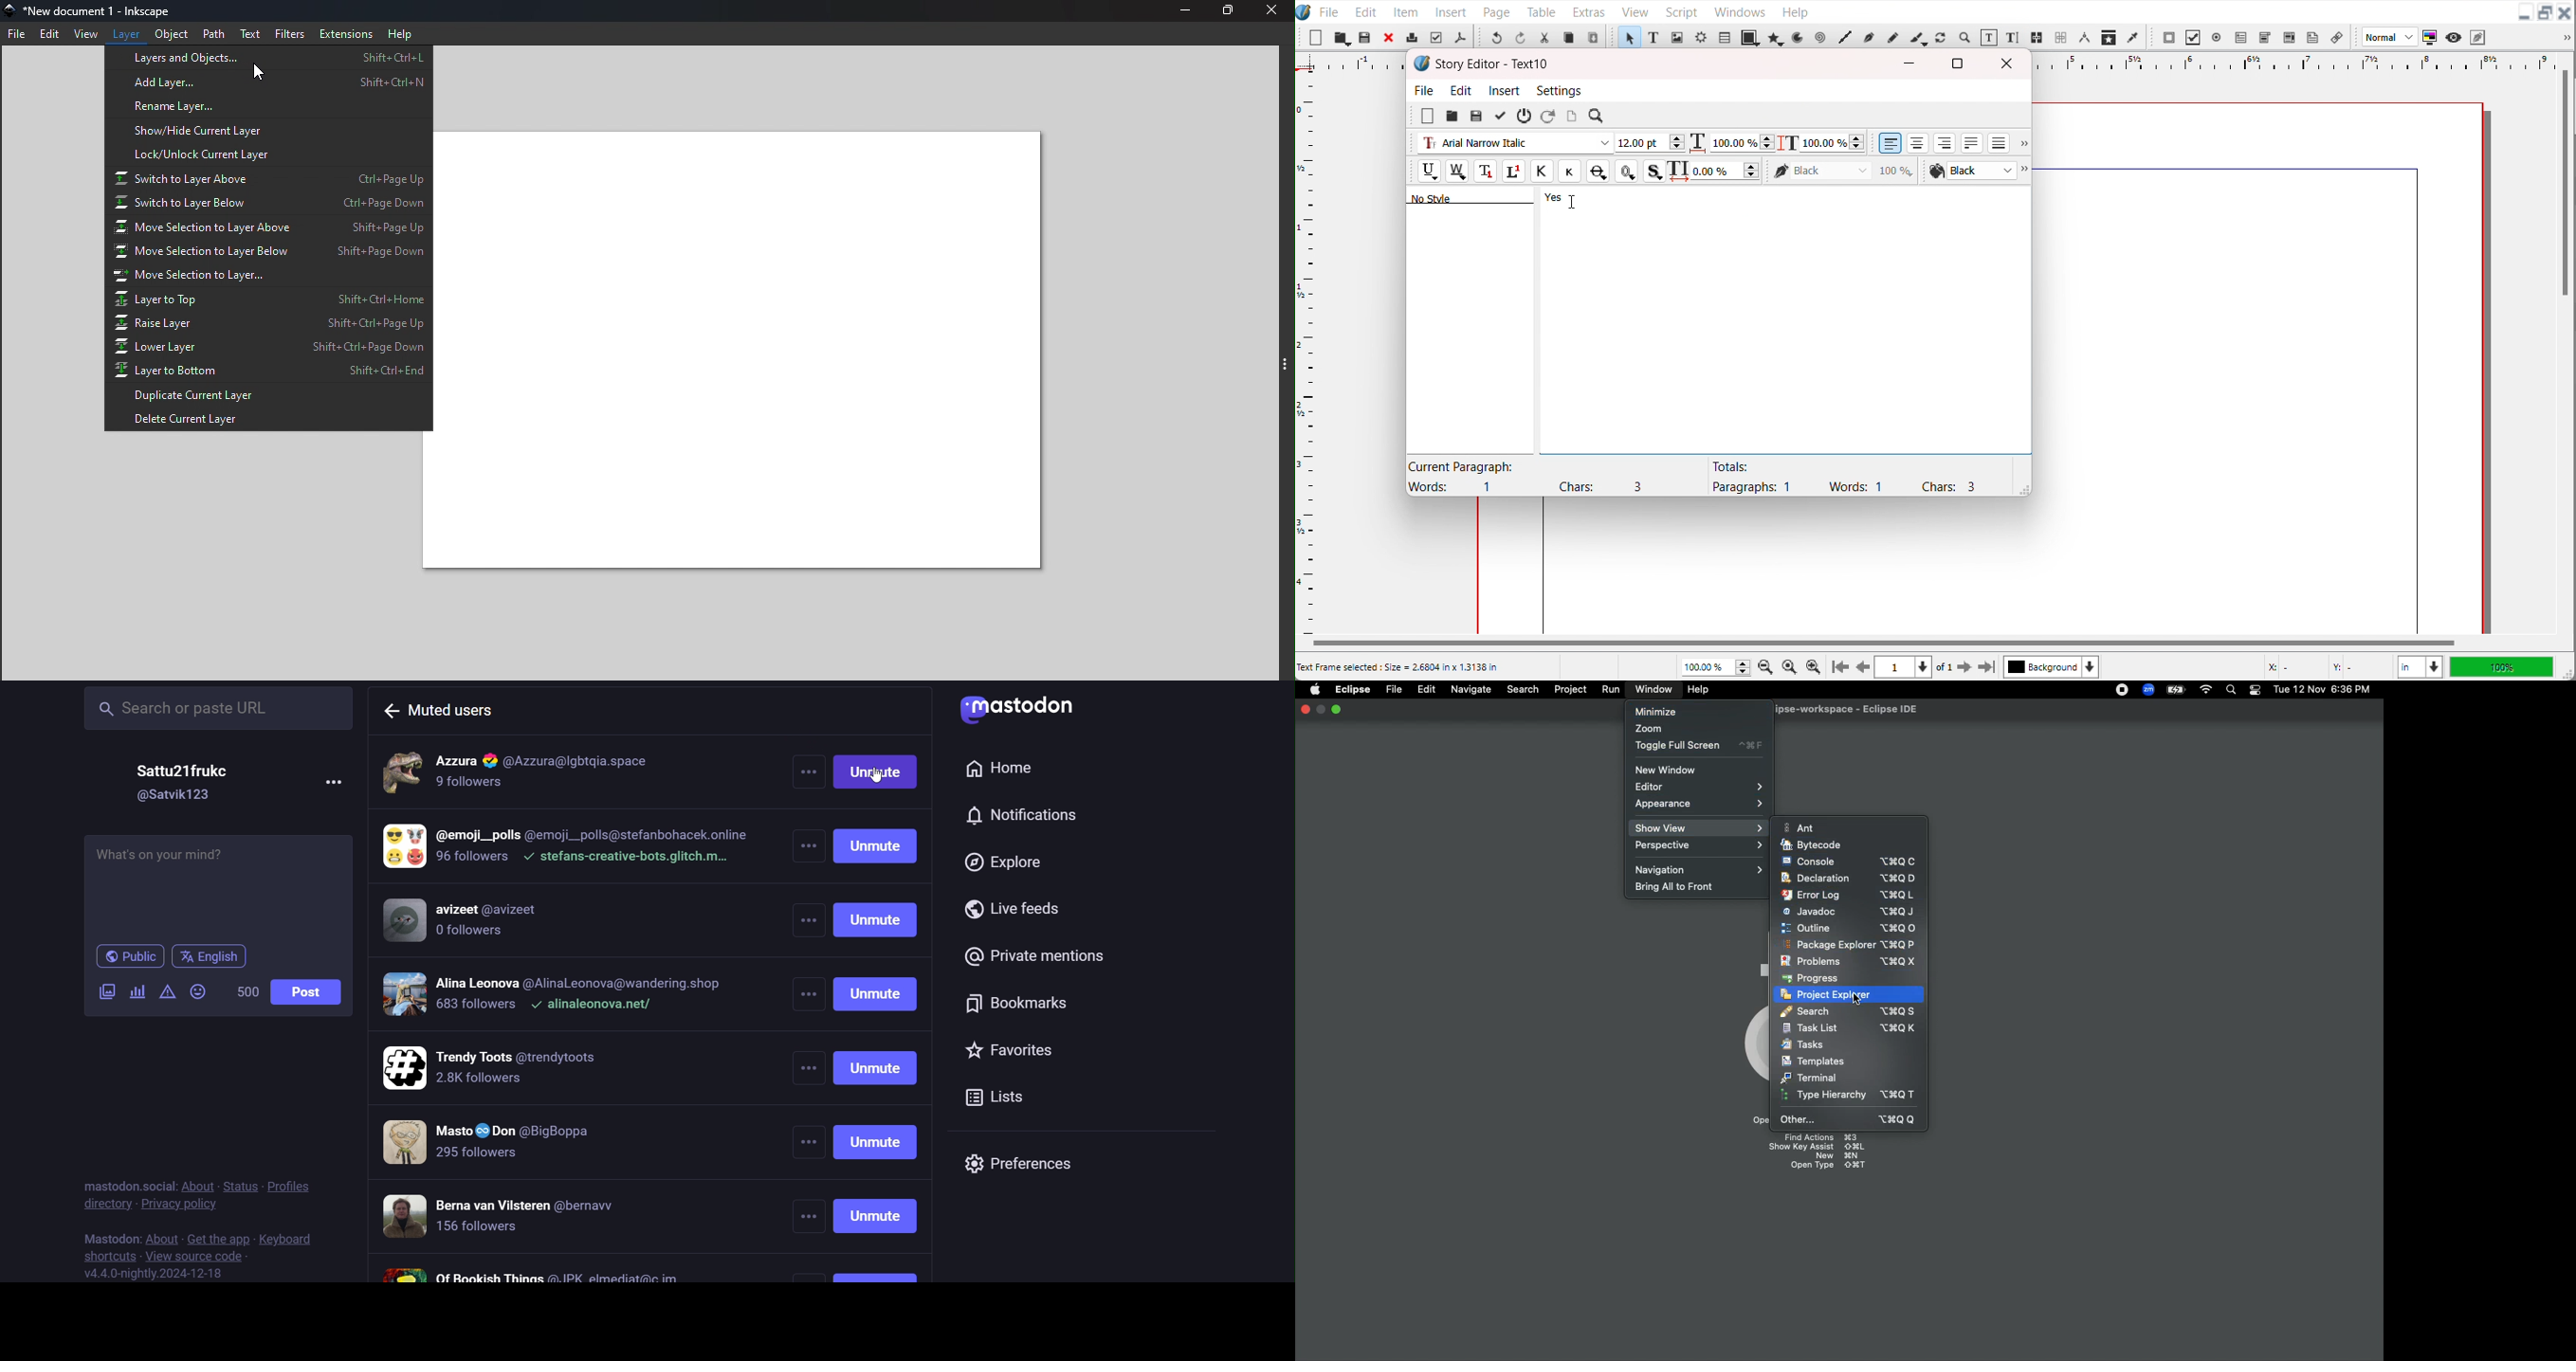 Image resolution: width=2576 pixels, height=1372 pixels. Describe the element at coordinates (506, 1144) in the screenshot. I see `muted user 6` at that location.